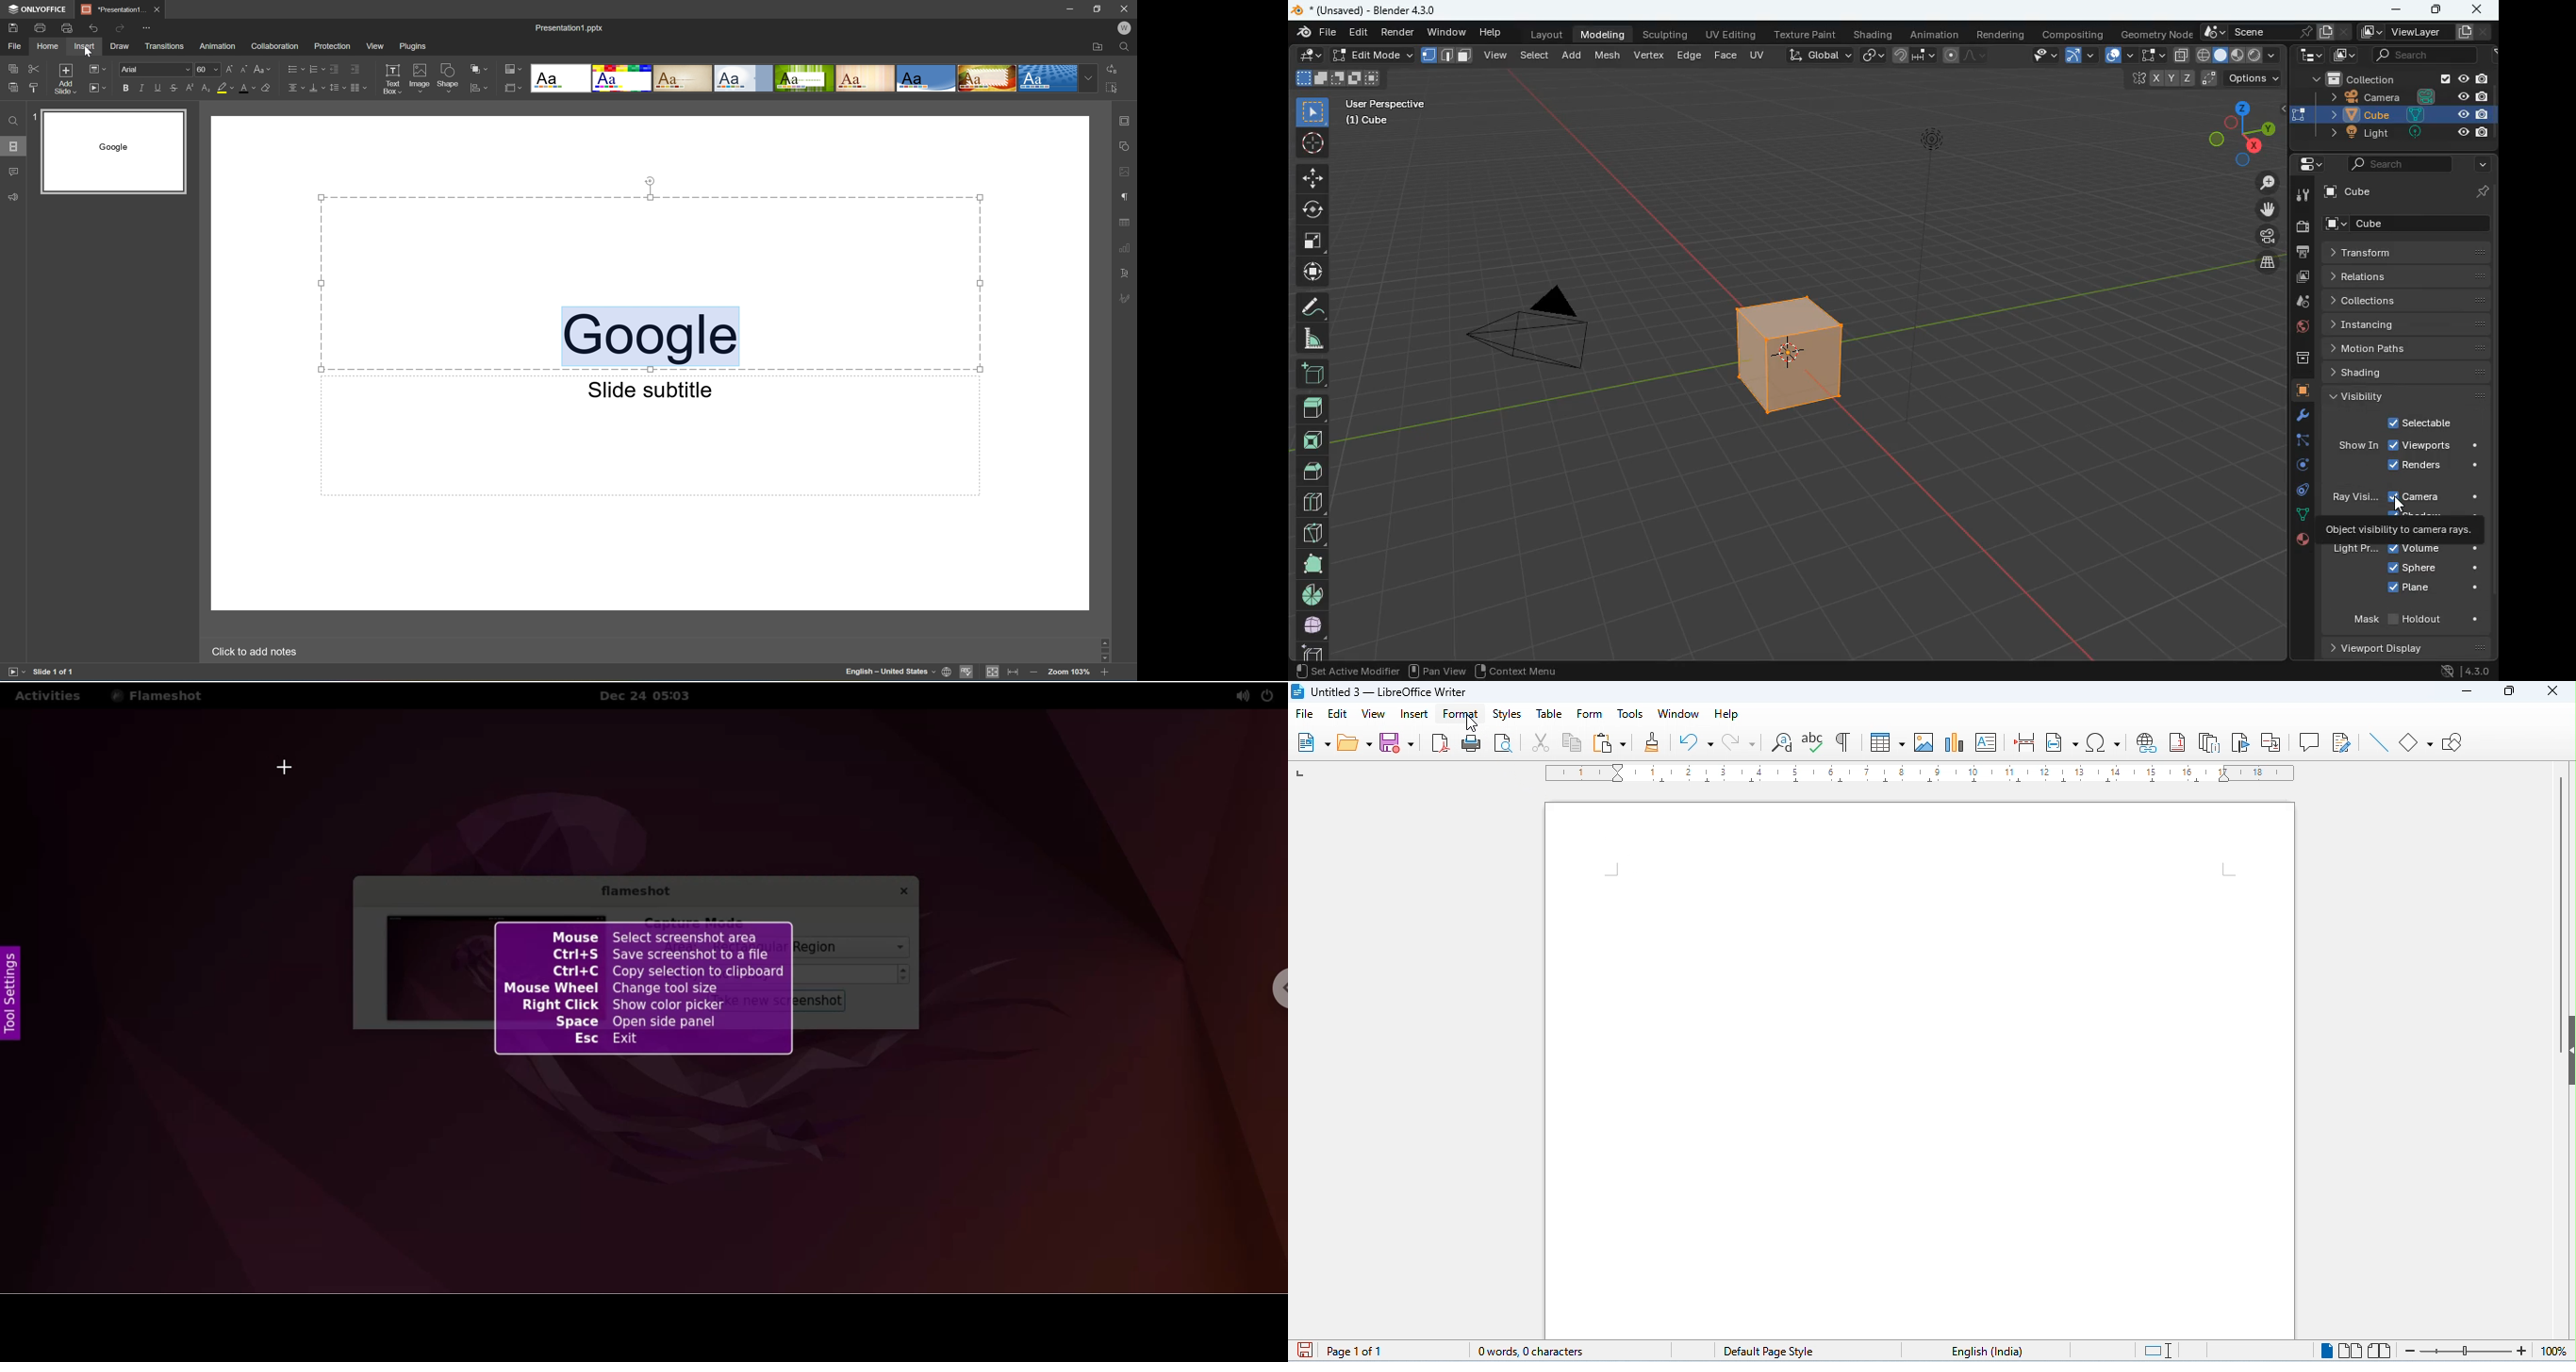 Image resolution: width=2576 pixels, height=1372 pixels. What do you see at coordinates (274, 46) in the screenshot?
I see `Collaboration` at bounding box center [274, 46].